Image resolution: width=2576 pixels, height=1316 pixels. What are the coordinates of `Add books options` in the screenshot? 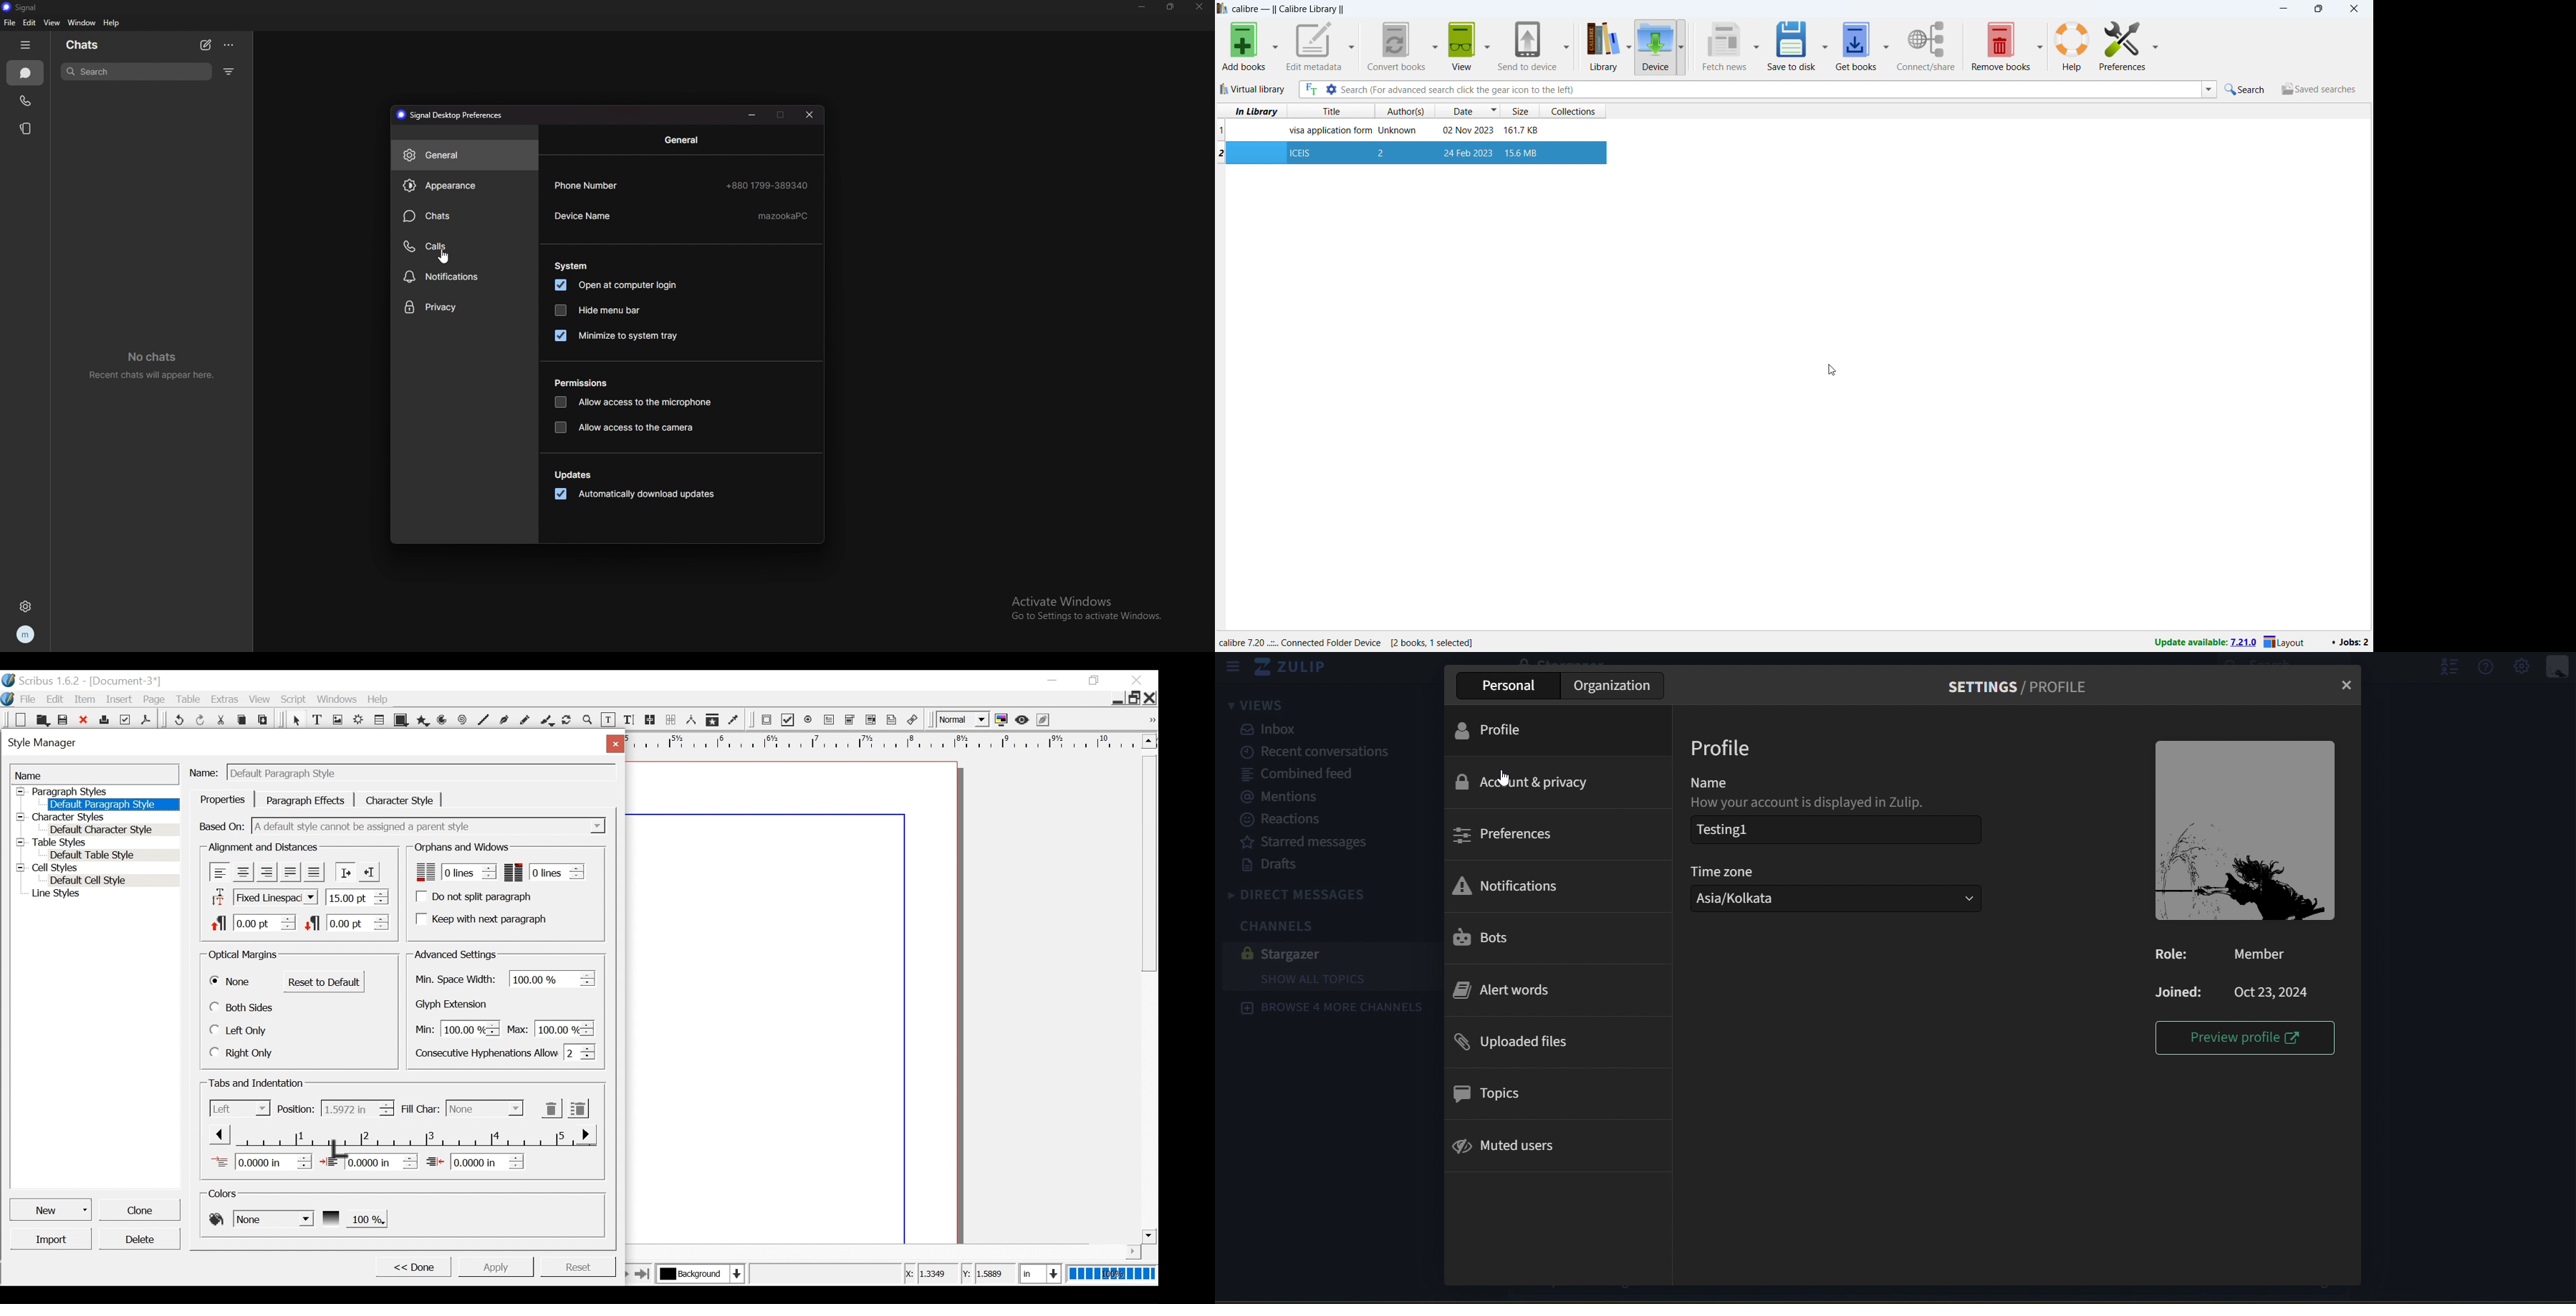 It's located at (1275, 46).